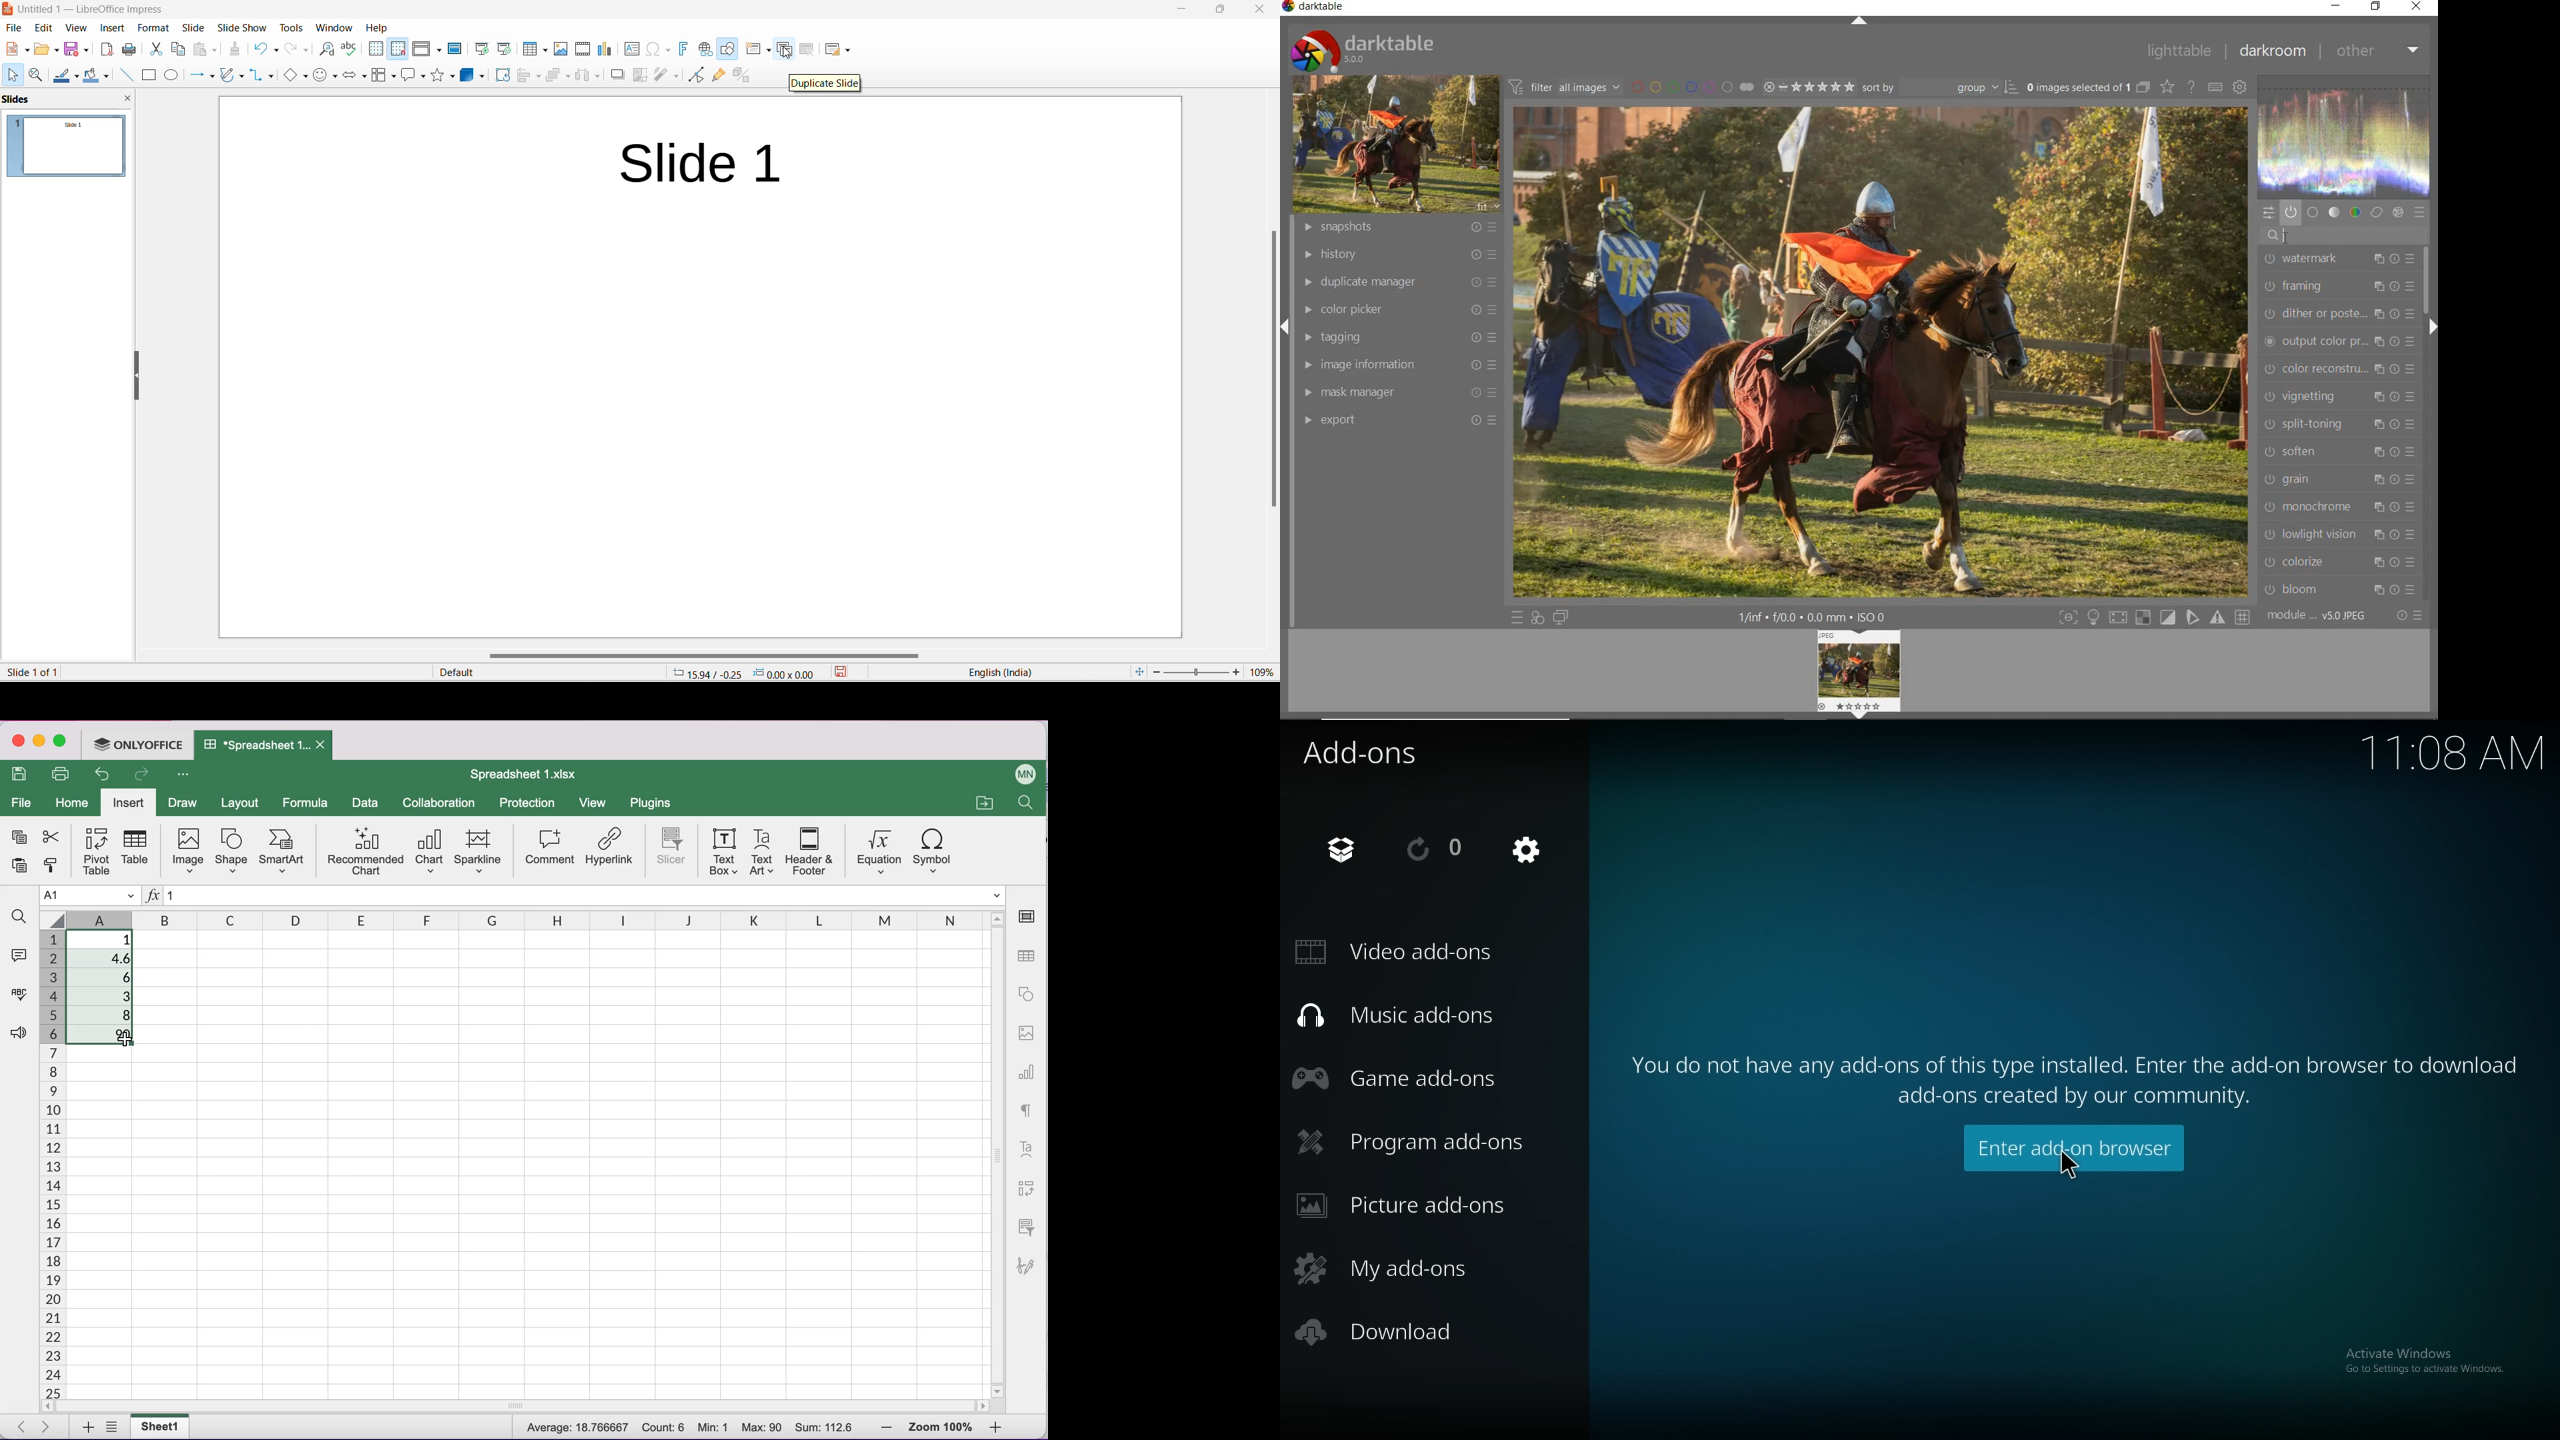 The image size is (2576, 1456). What do you see at coordinates (18, 995) in the screenshot?
I see `spell checking` at bounding box center [18, 995].